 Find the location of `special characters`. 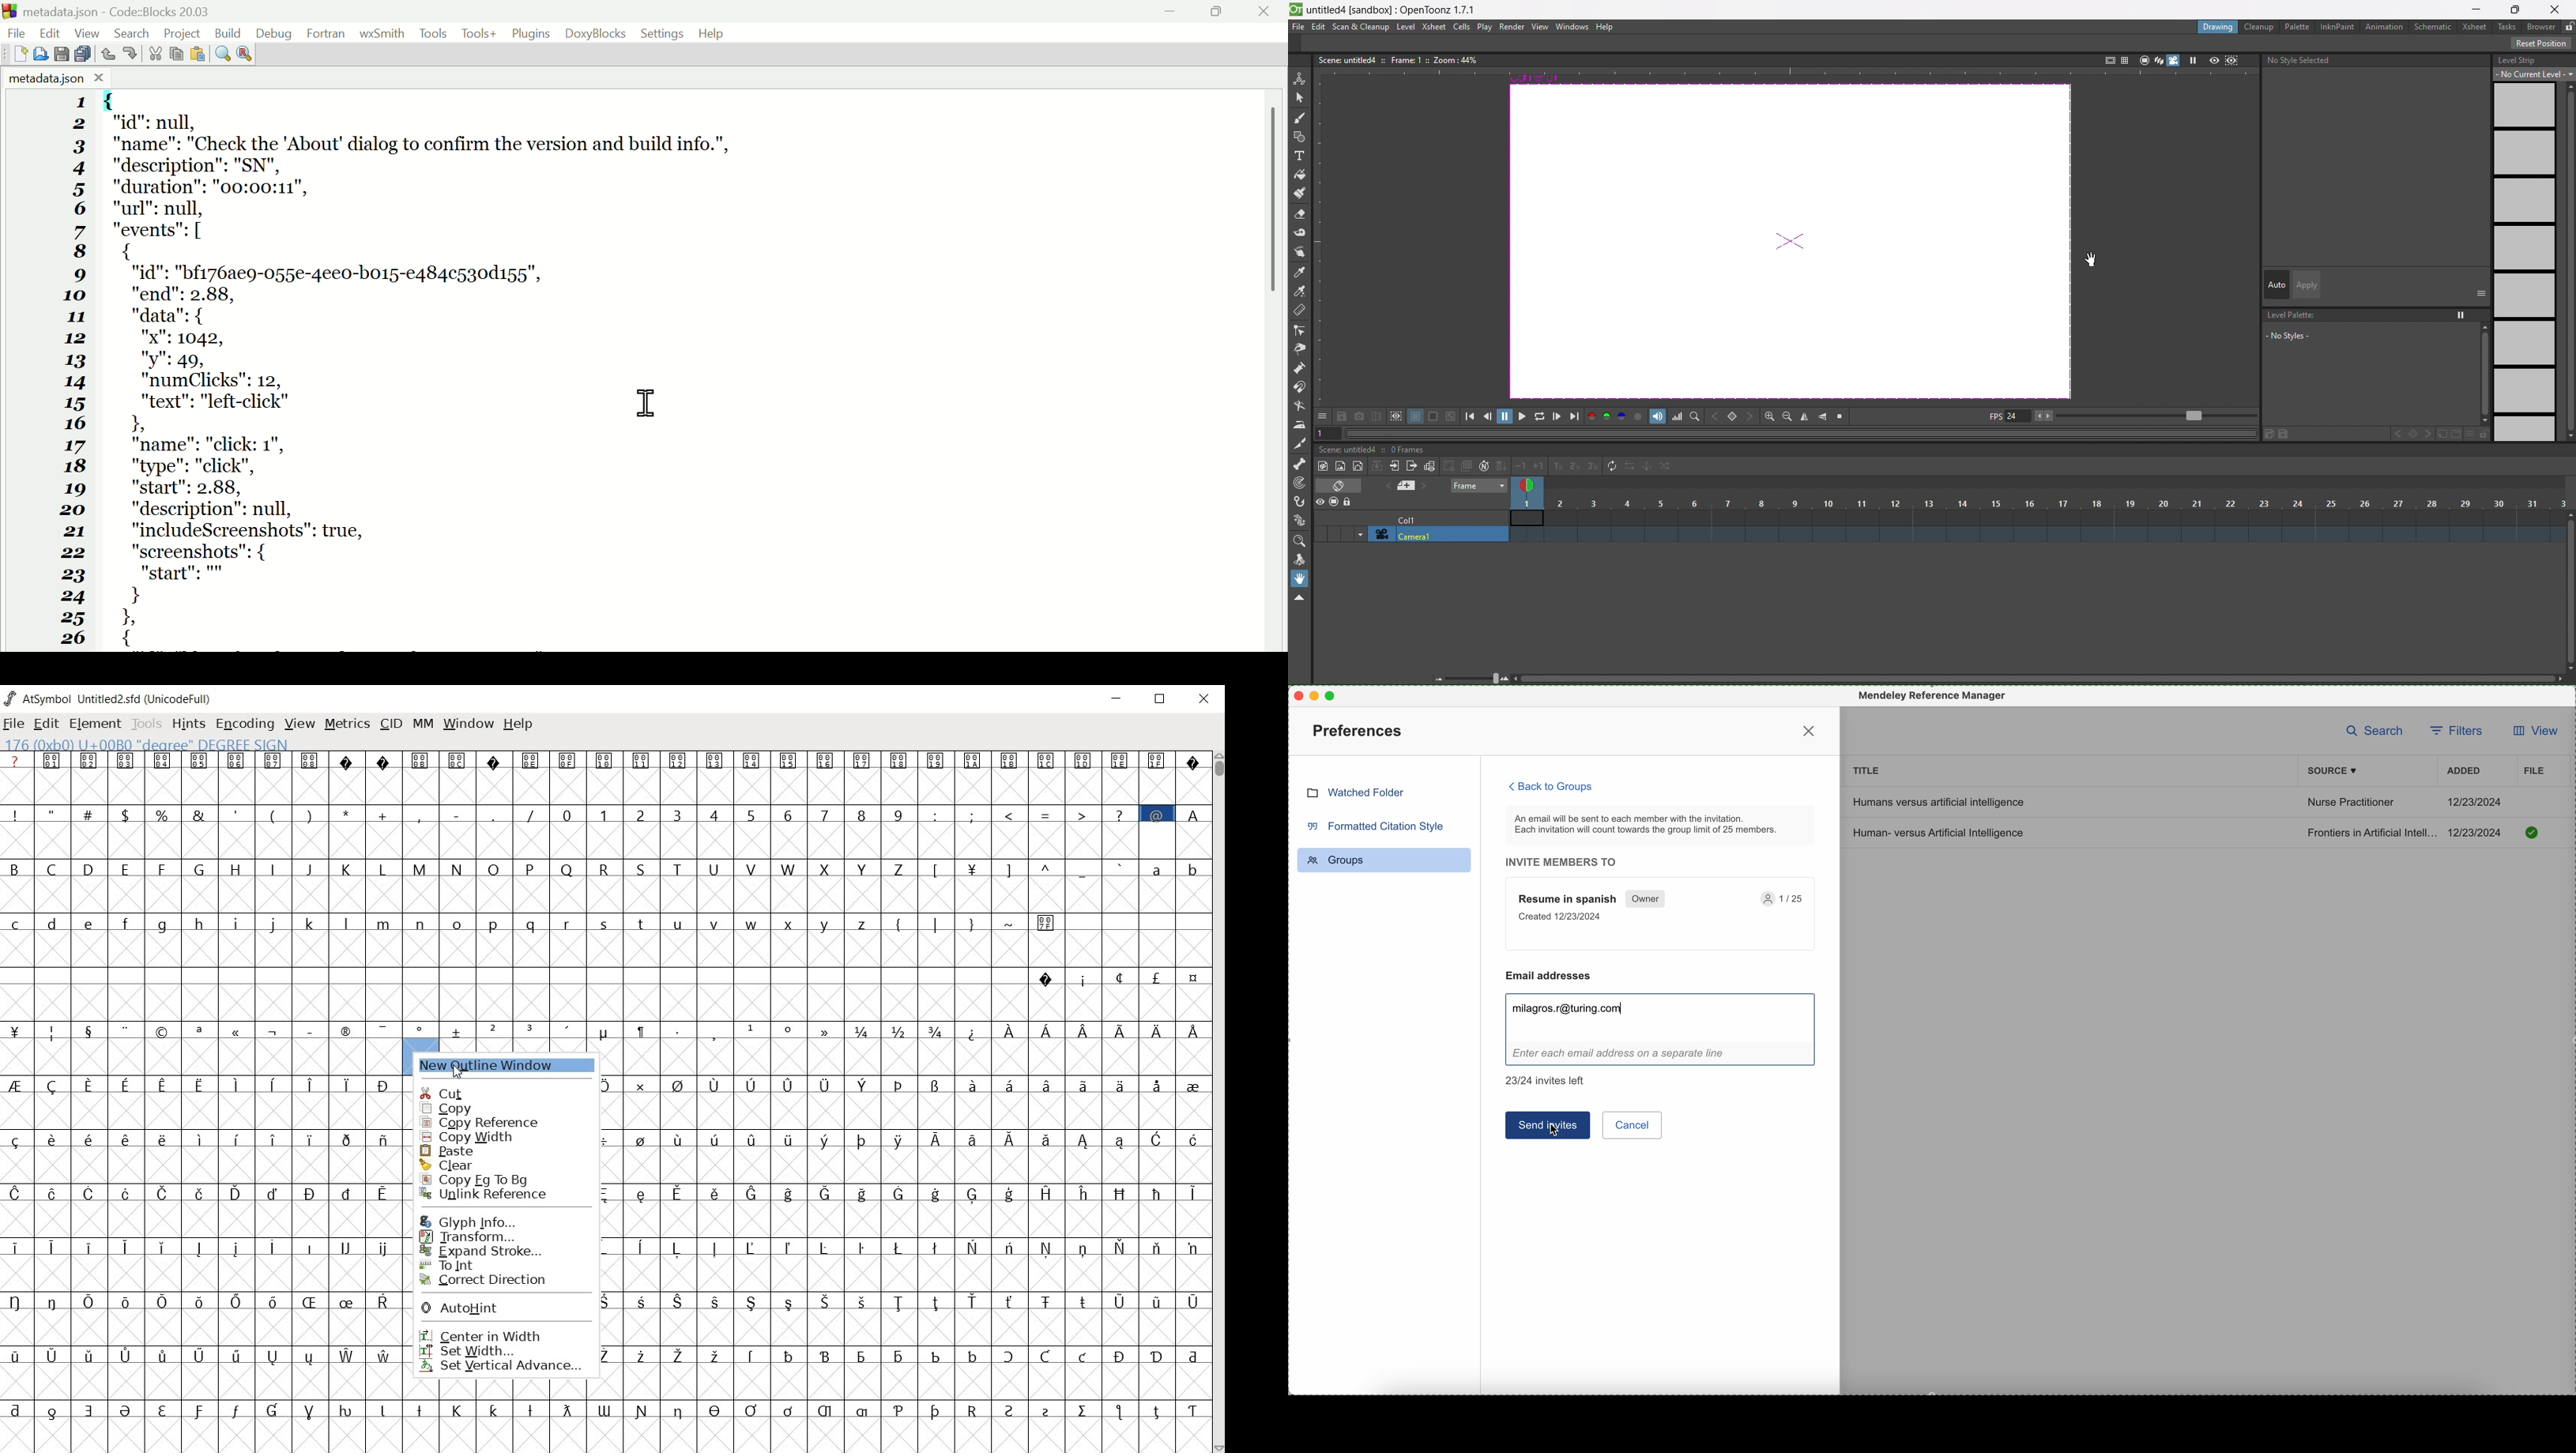

special characters is located at coordinates (1028, 814).